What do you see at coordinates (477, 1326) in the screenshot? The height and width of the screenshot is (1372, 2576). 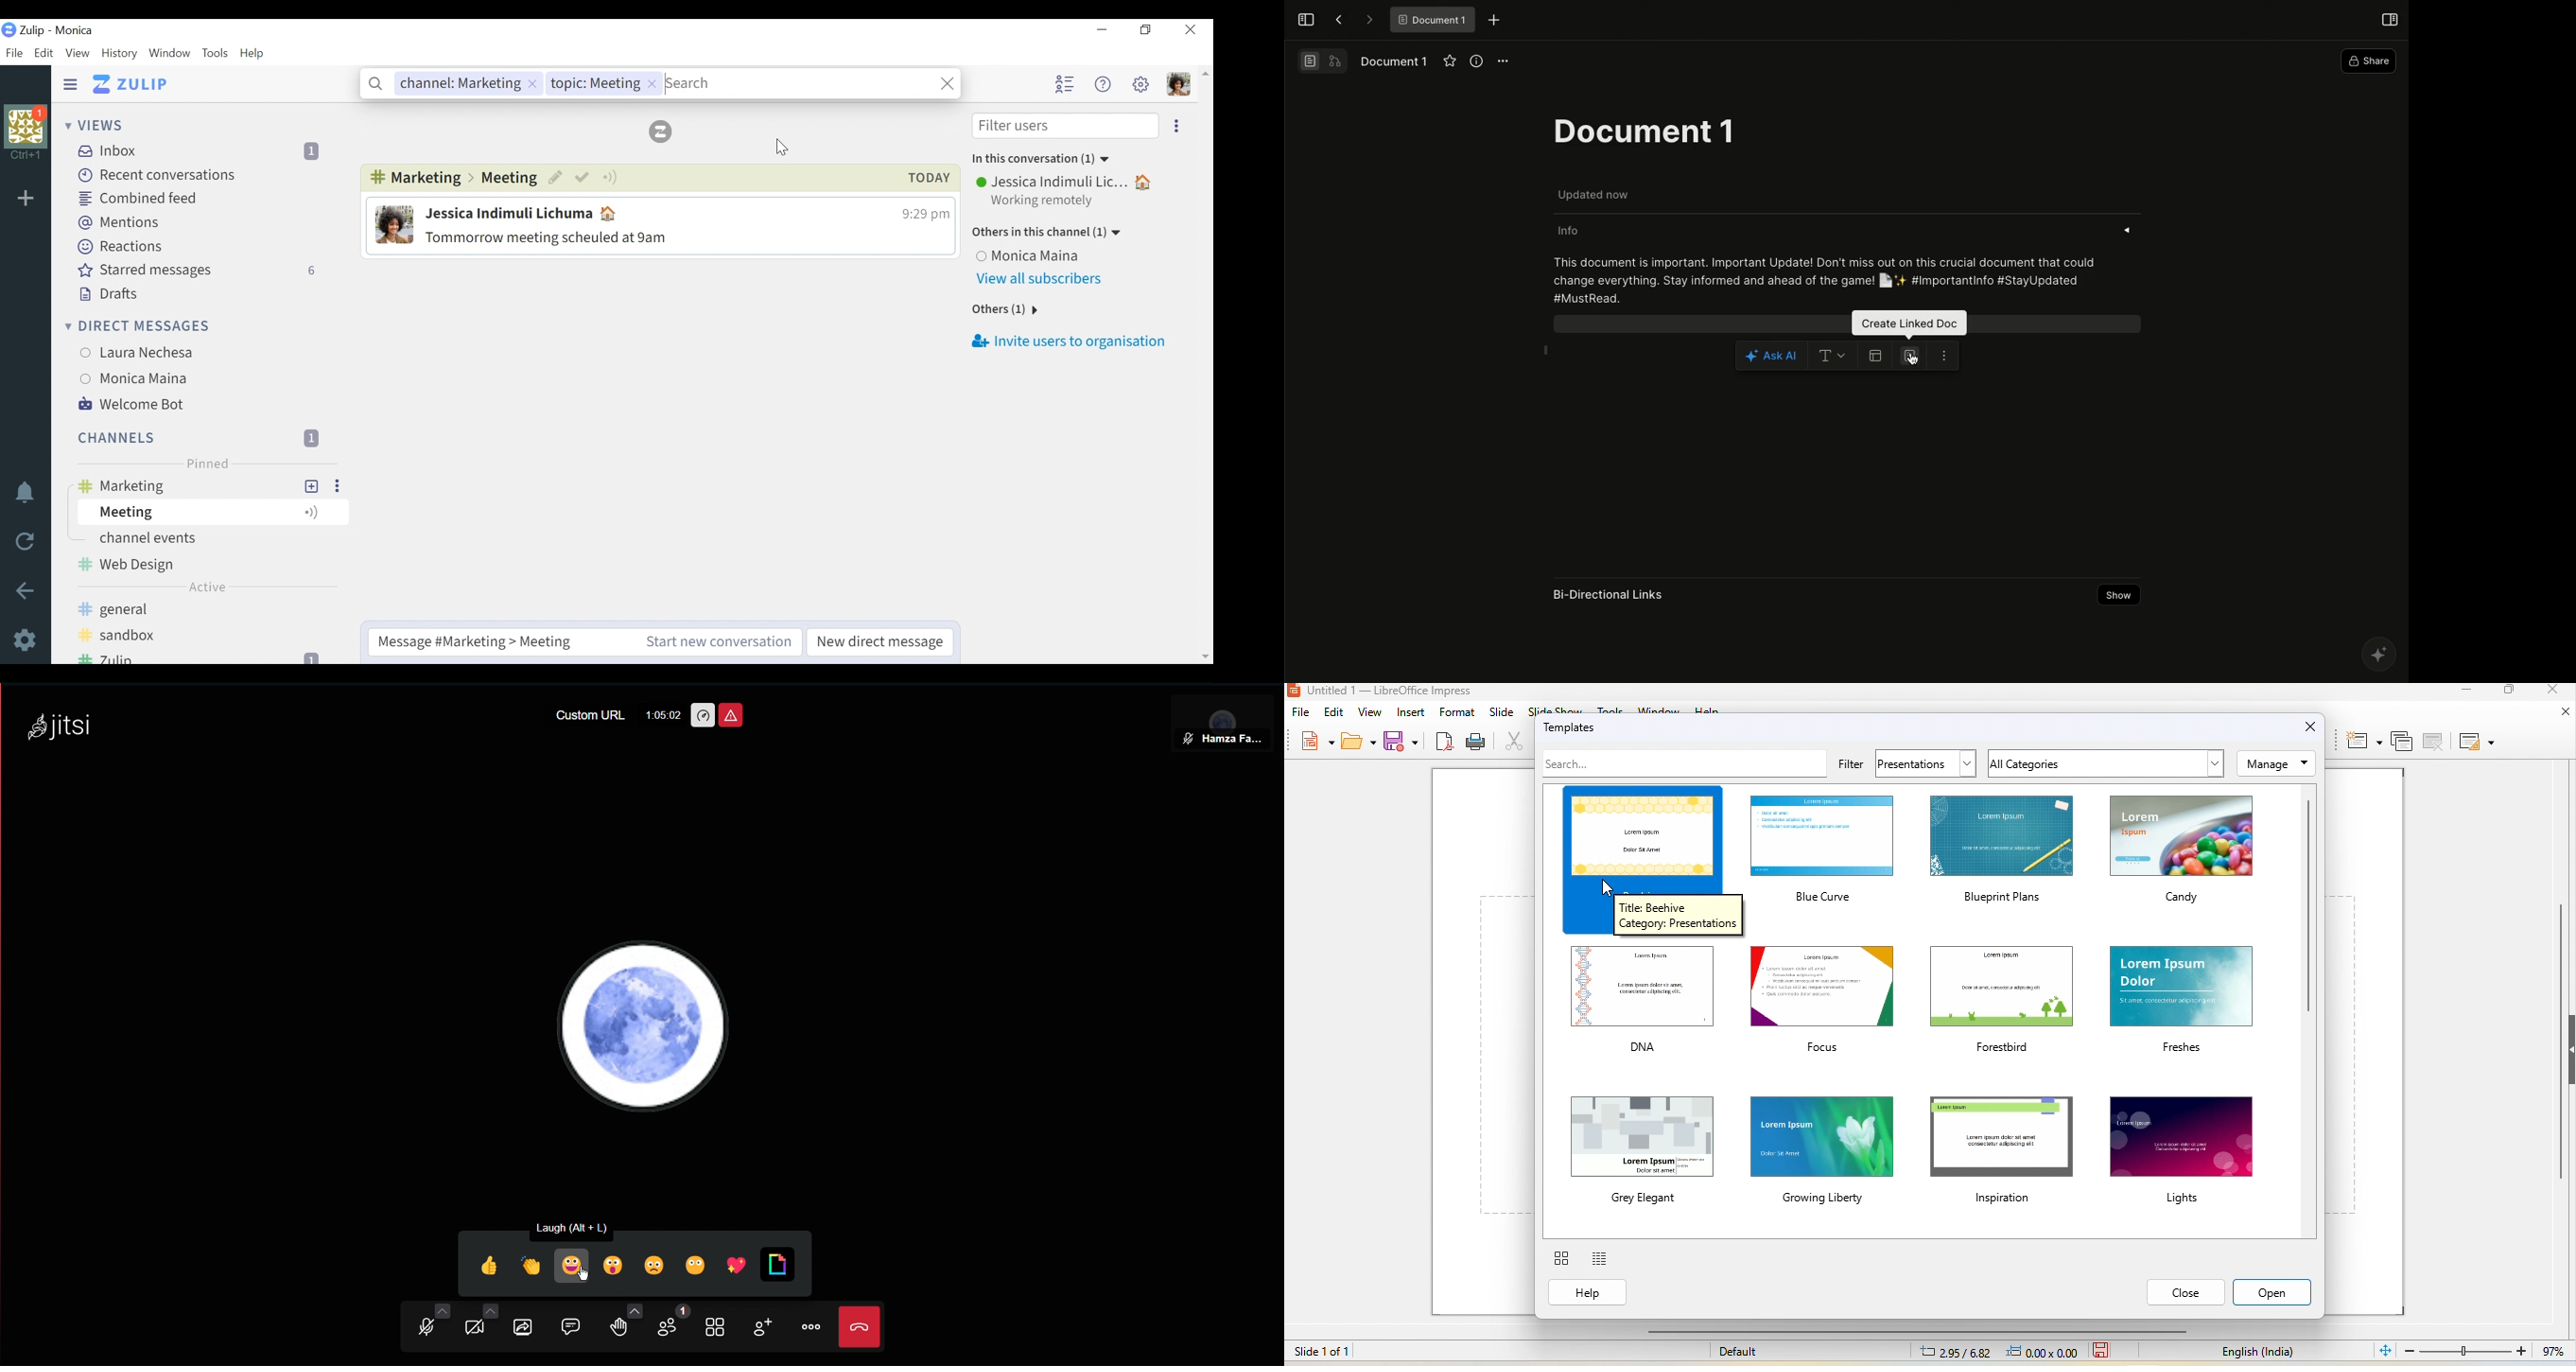 I see `Video` at bounding box center [477, 1326].